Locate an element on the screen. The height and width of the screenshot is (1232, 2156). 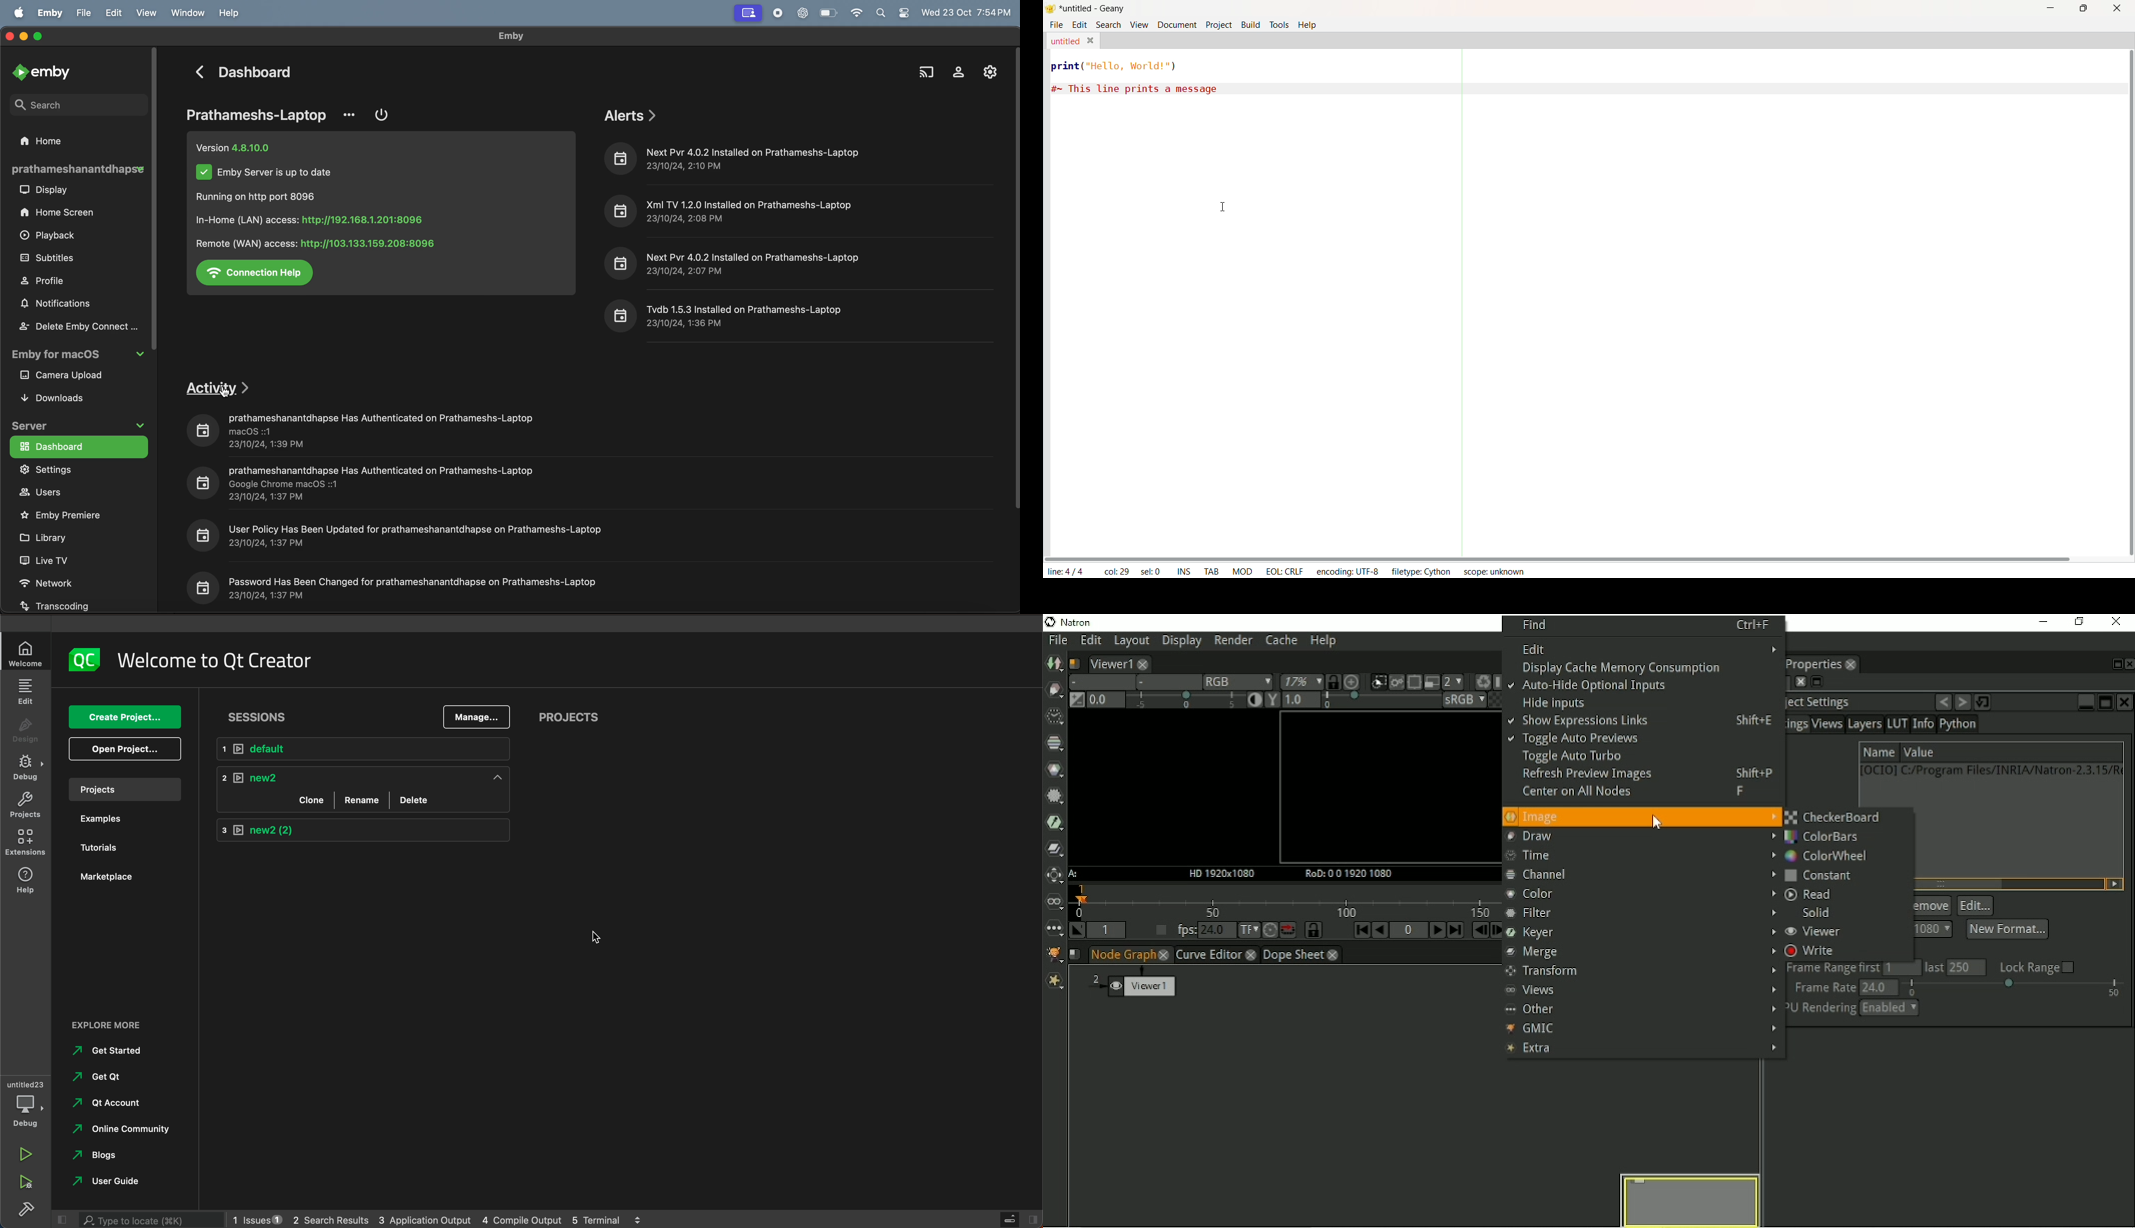
Filter is located at coordinates (1054, 795).